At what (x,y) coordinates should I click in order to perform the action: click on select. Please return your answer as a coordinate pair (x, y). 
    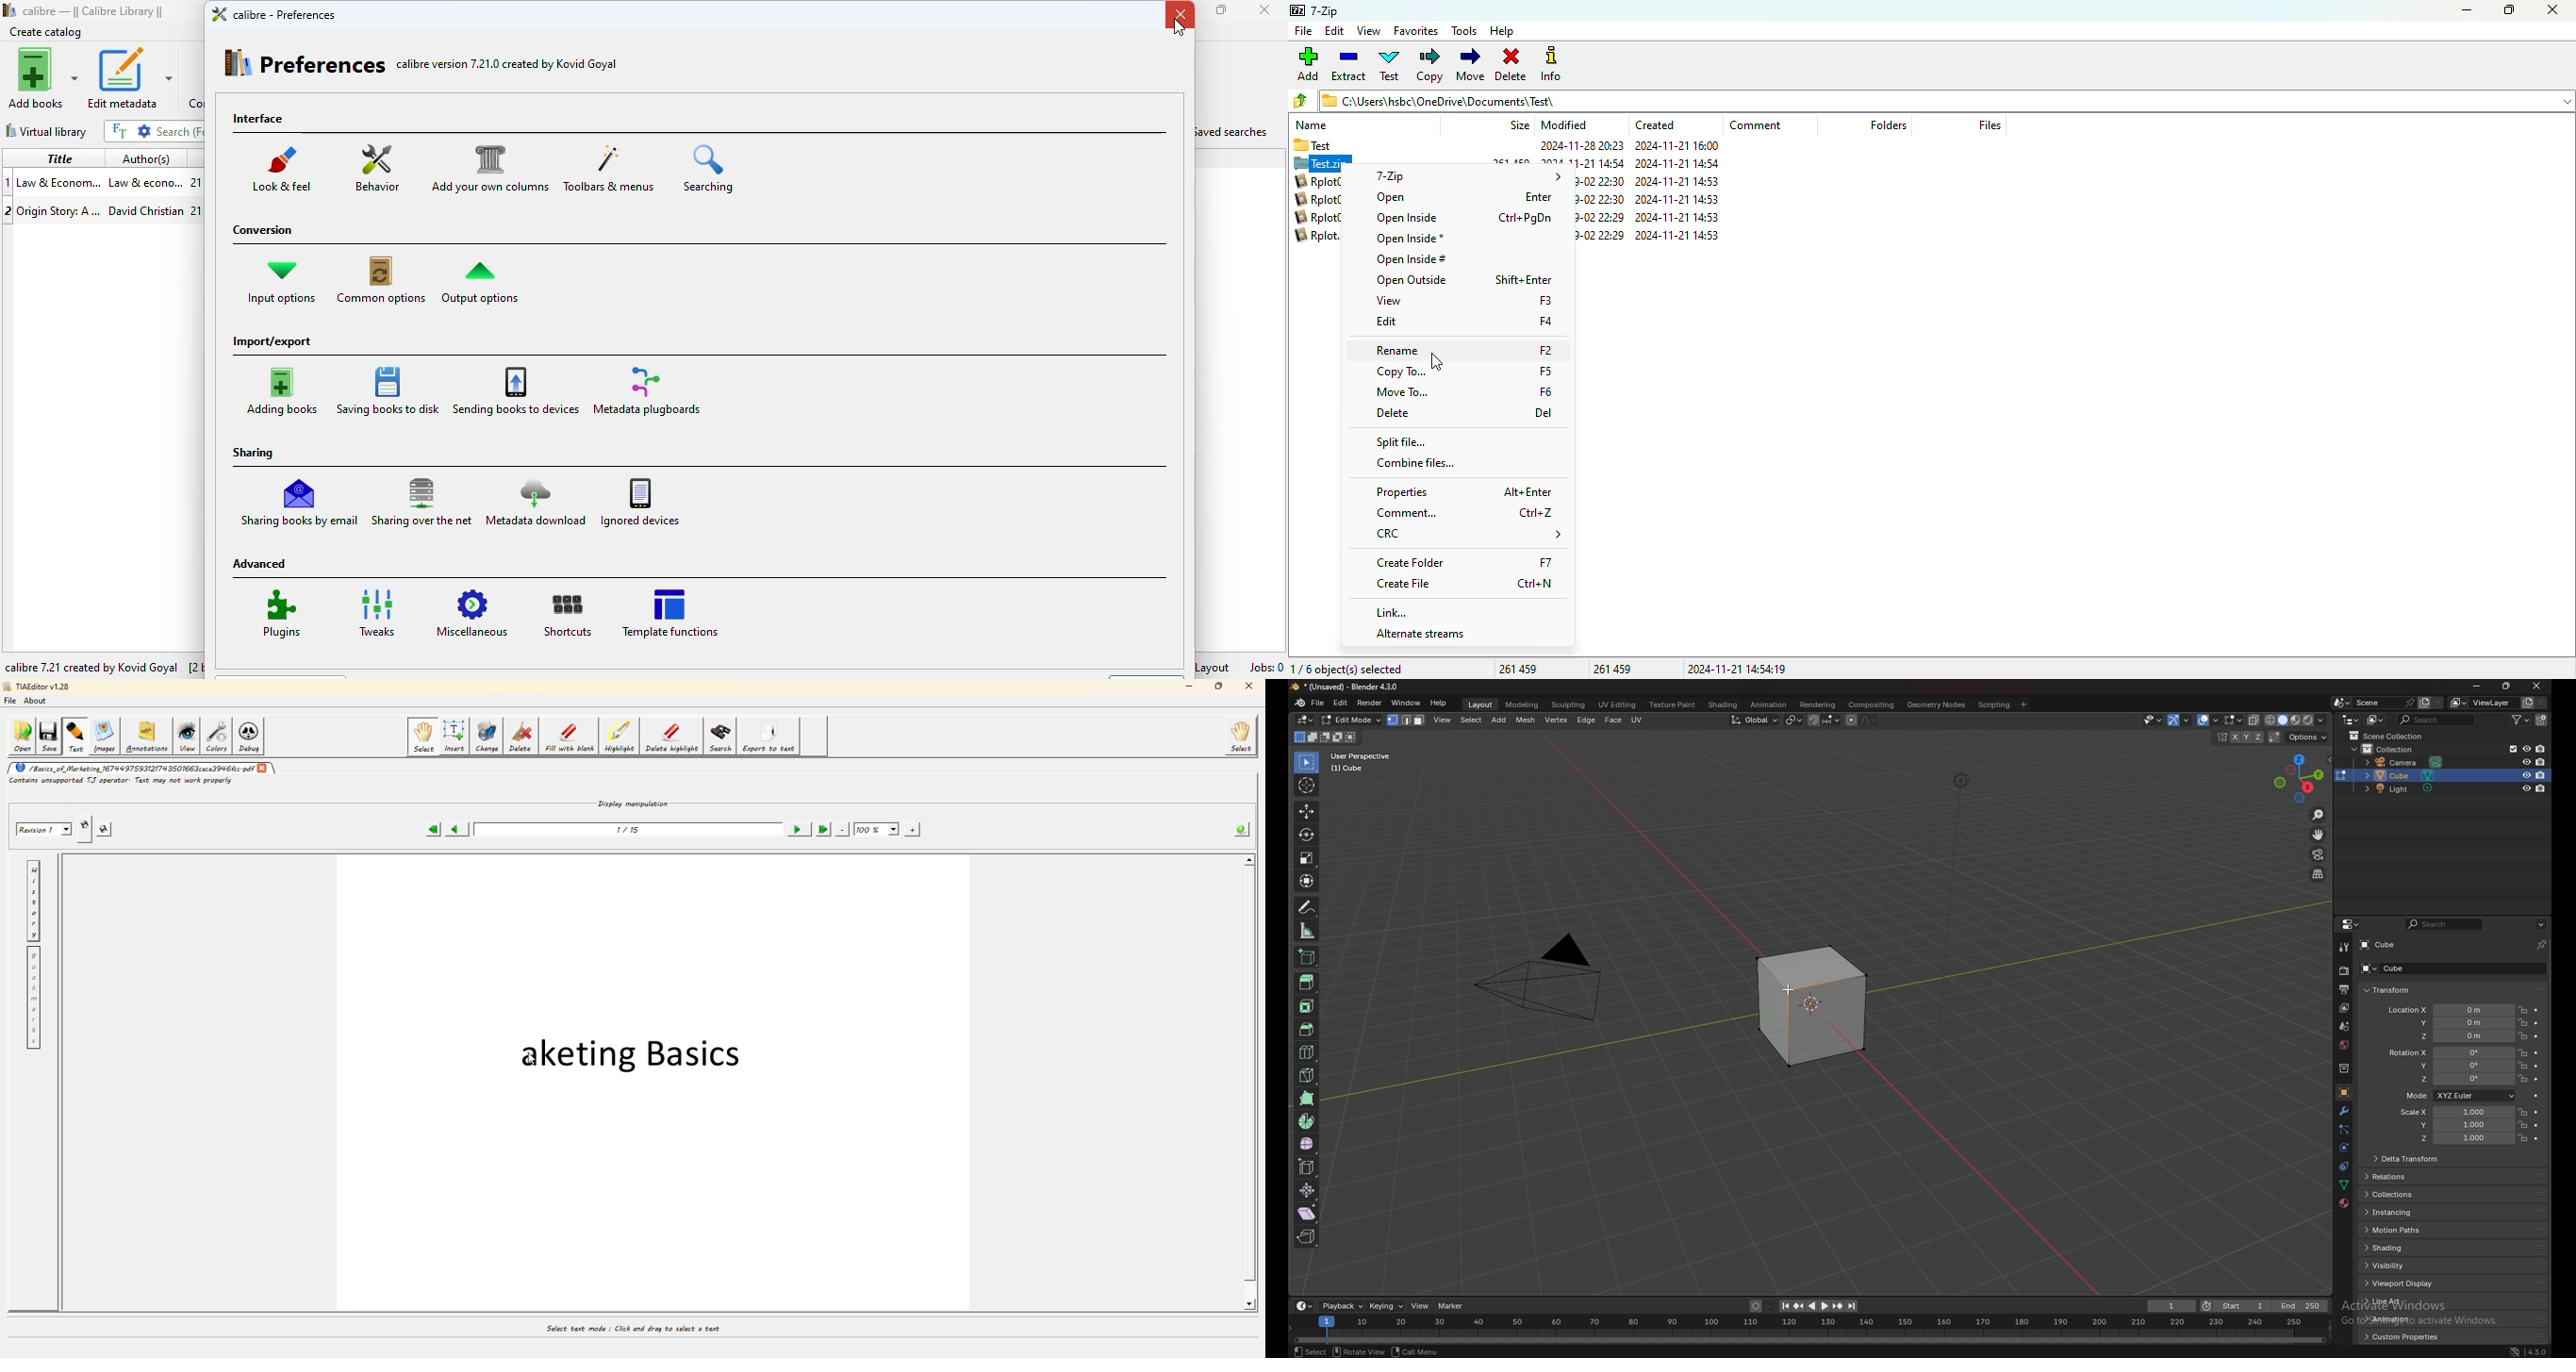
    Looking at the image, I should click on (1310, 1350).